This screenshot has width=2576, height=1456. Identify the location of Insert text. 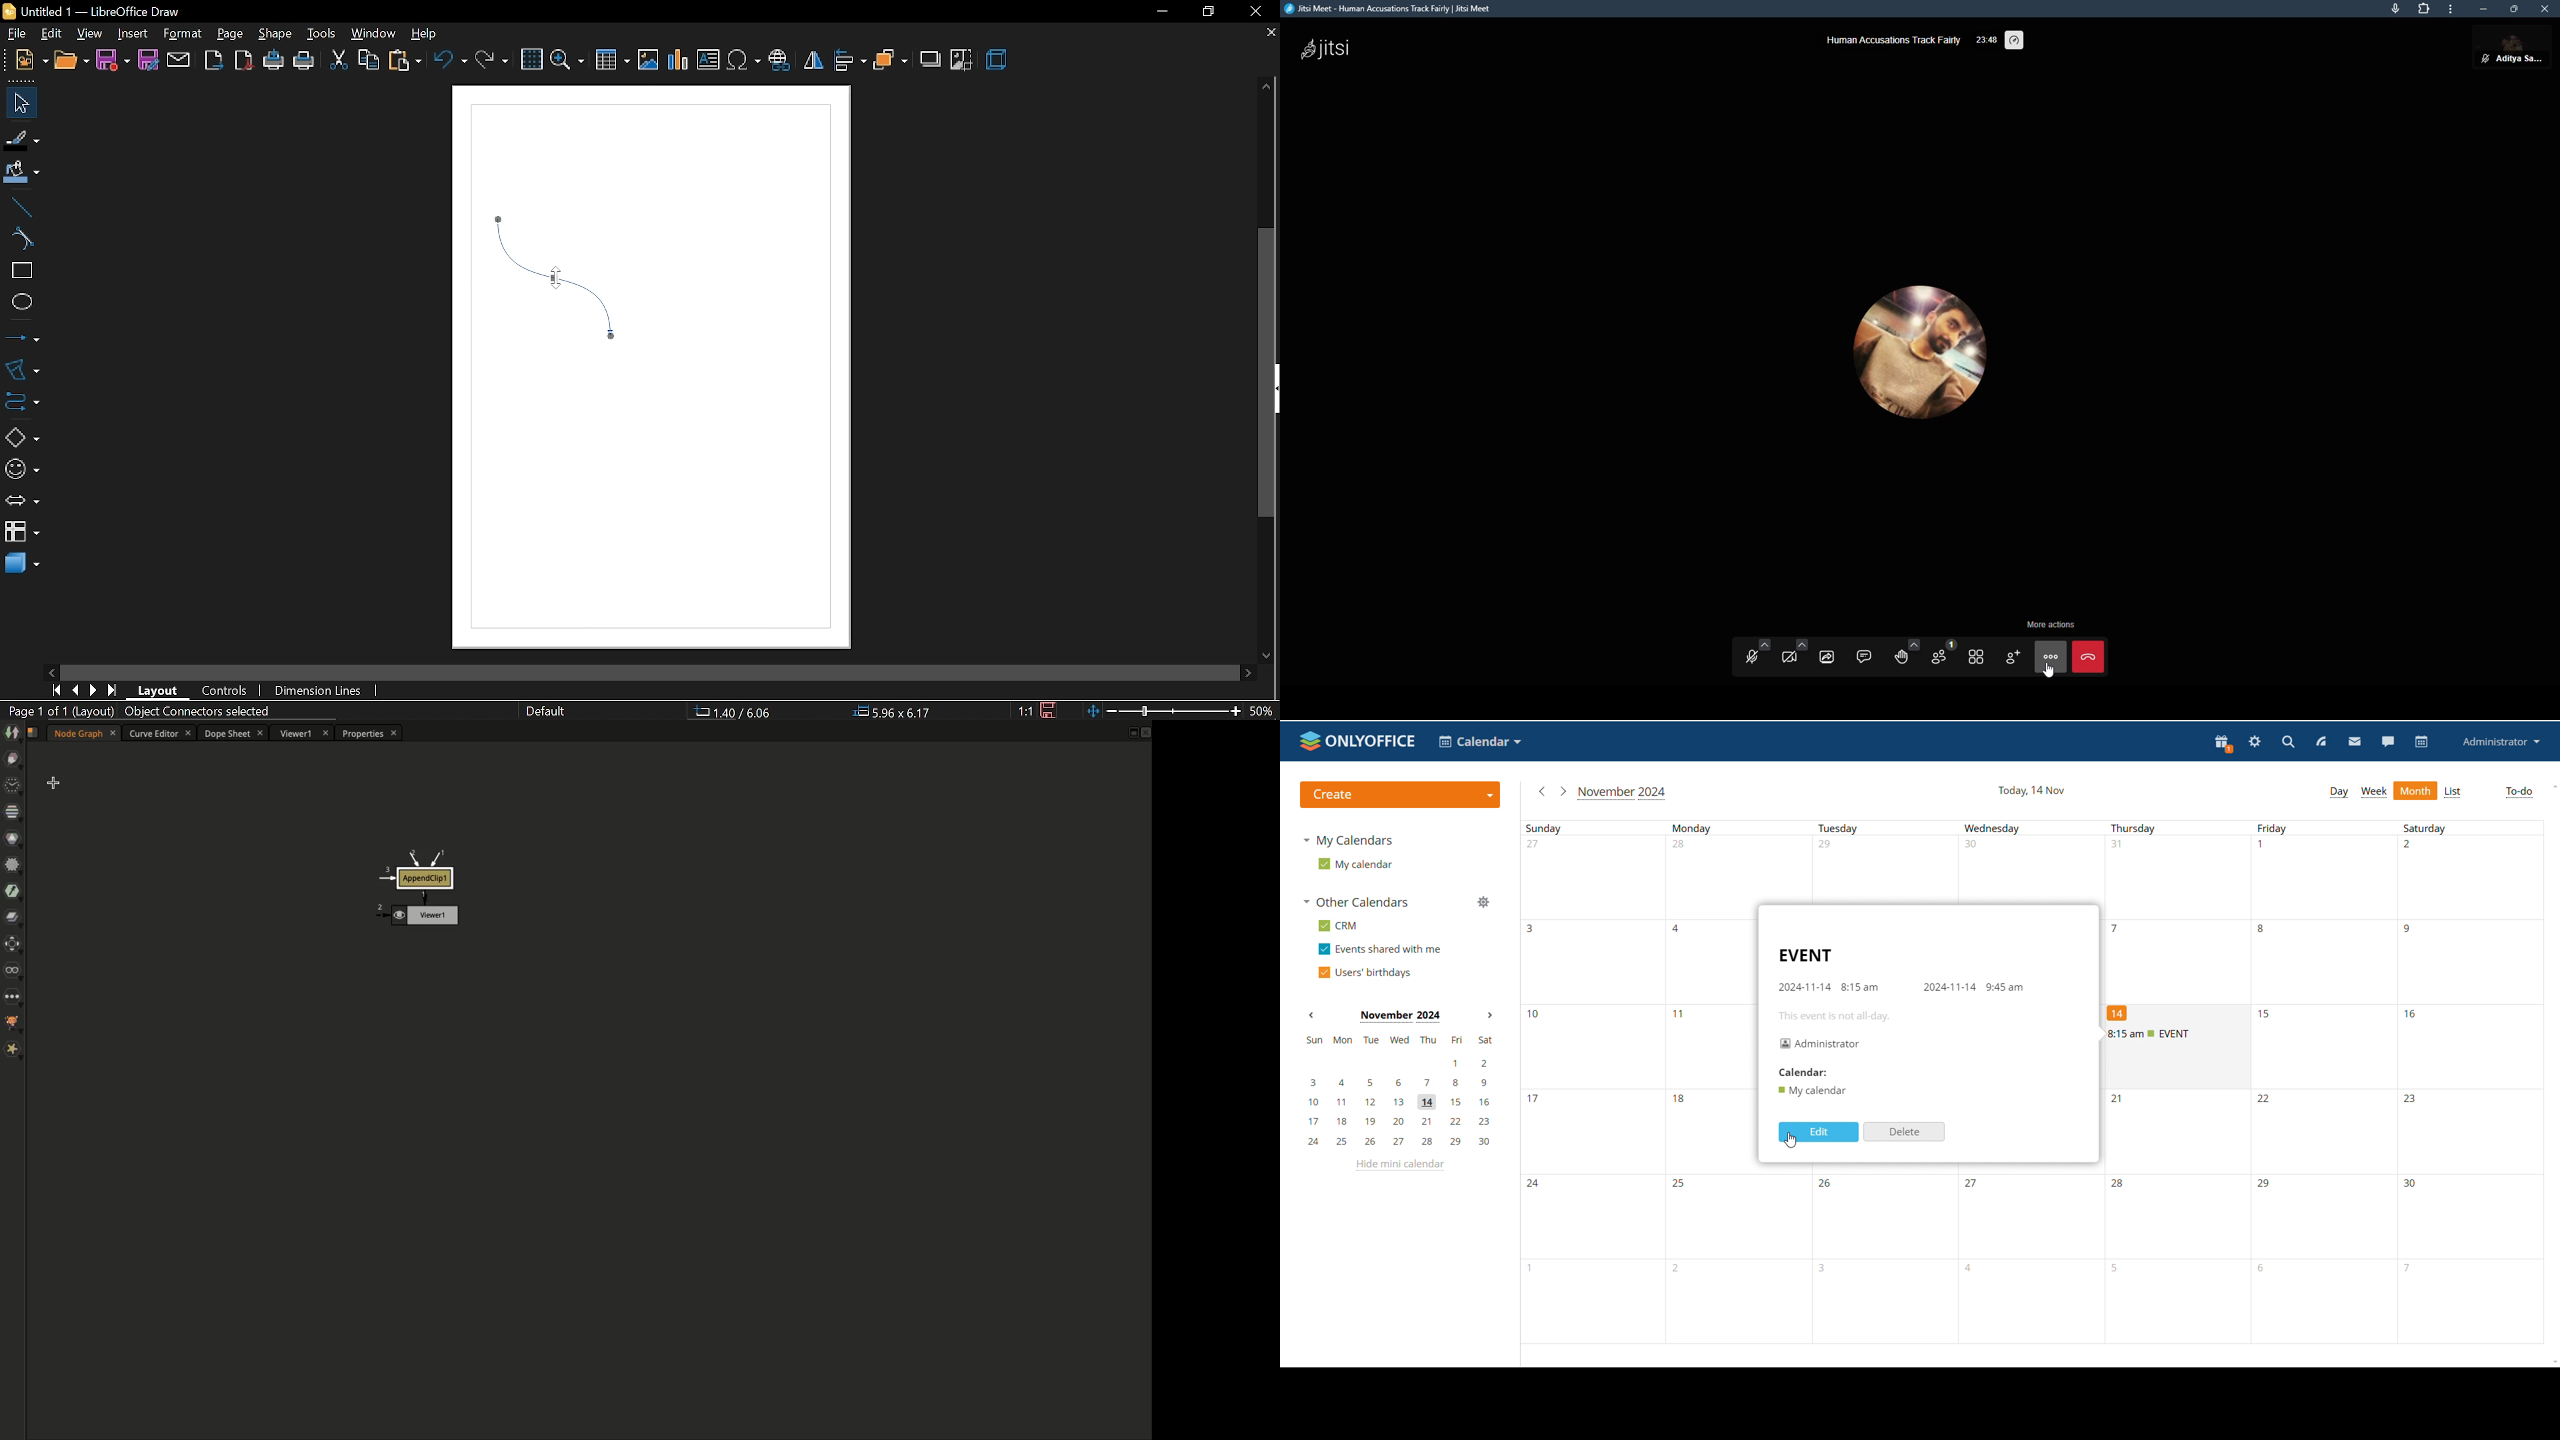
(708, 60).